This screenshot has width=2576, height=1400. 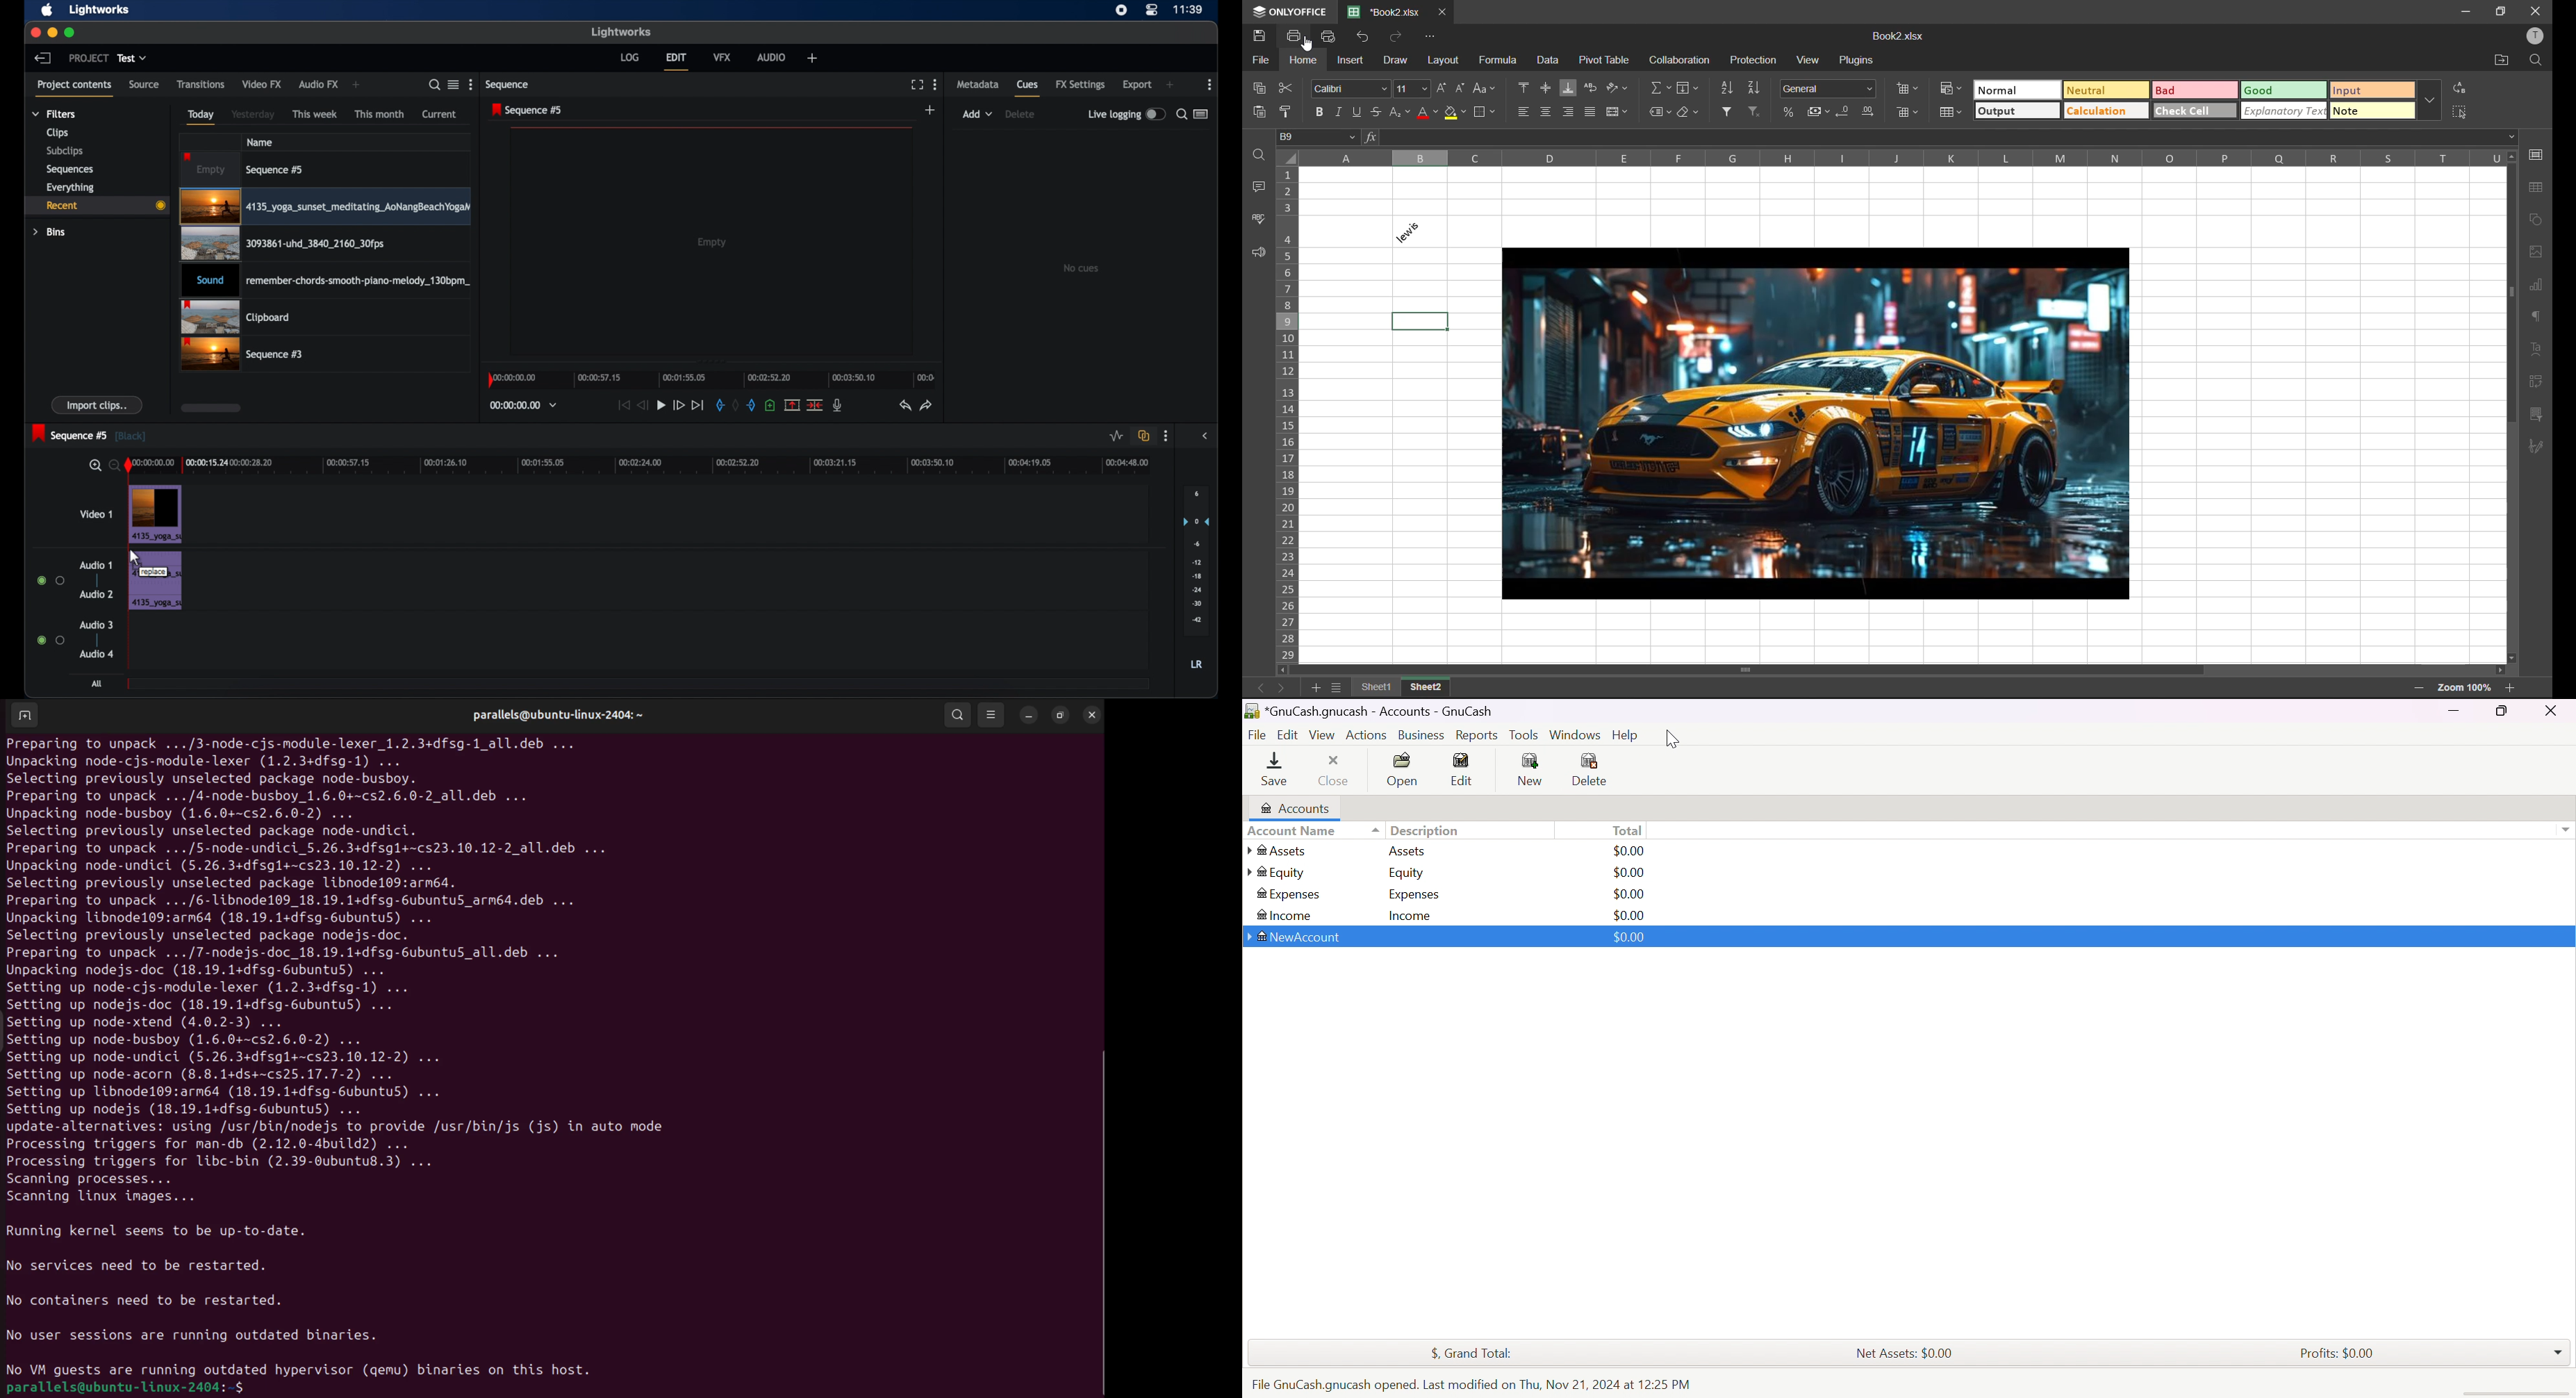 What do you see at coordinates (2197, 90) in the screenshot?
I see `bad` at bounding box center [2197, 90].